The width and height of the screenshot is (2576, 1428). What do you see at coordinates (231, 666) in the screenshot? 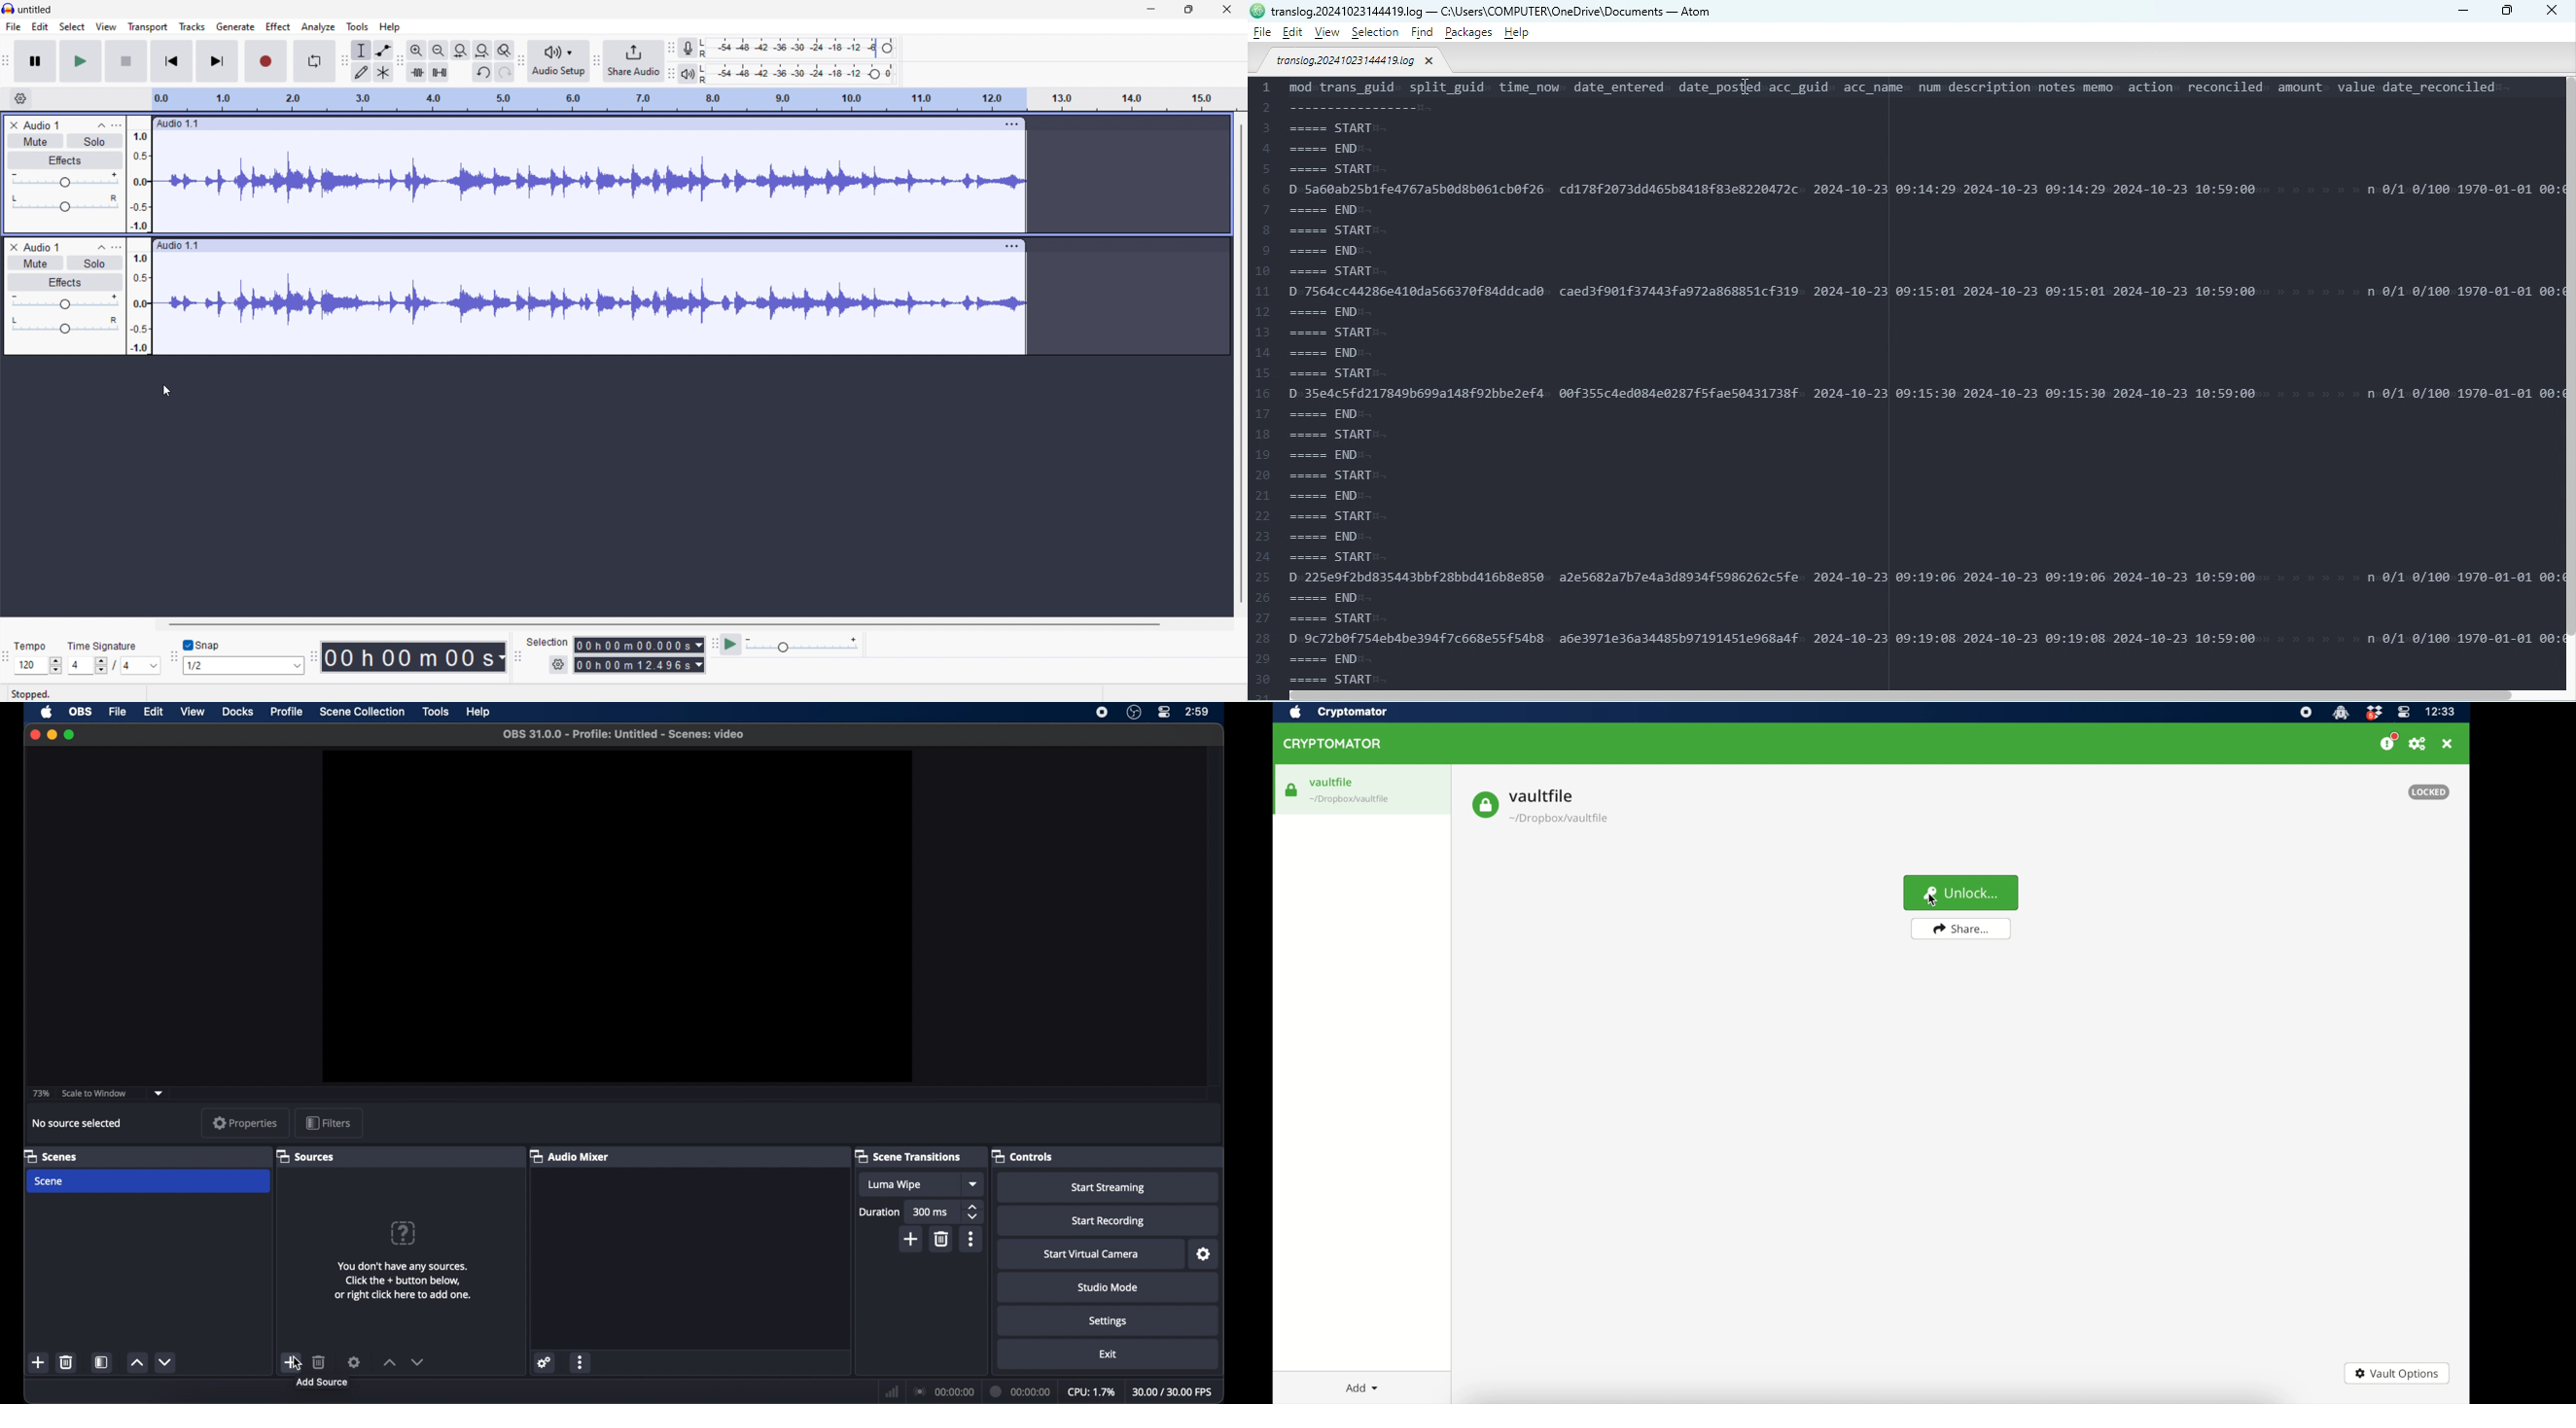
I see `1/2` at bounding box center [231, 666].